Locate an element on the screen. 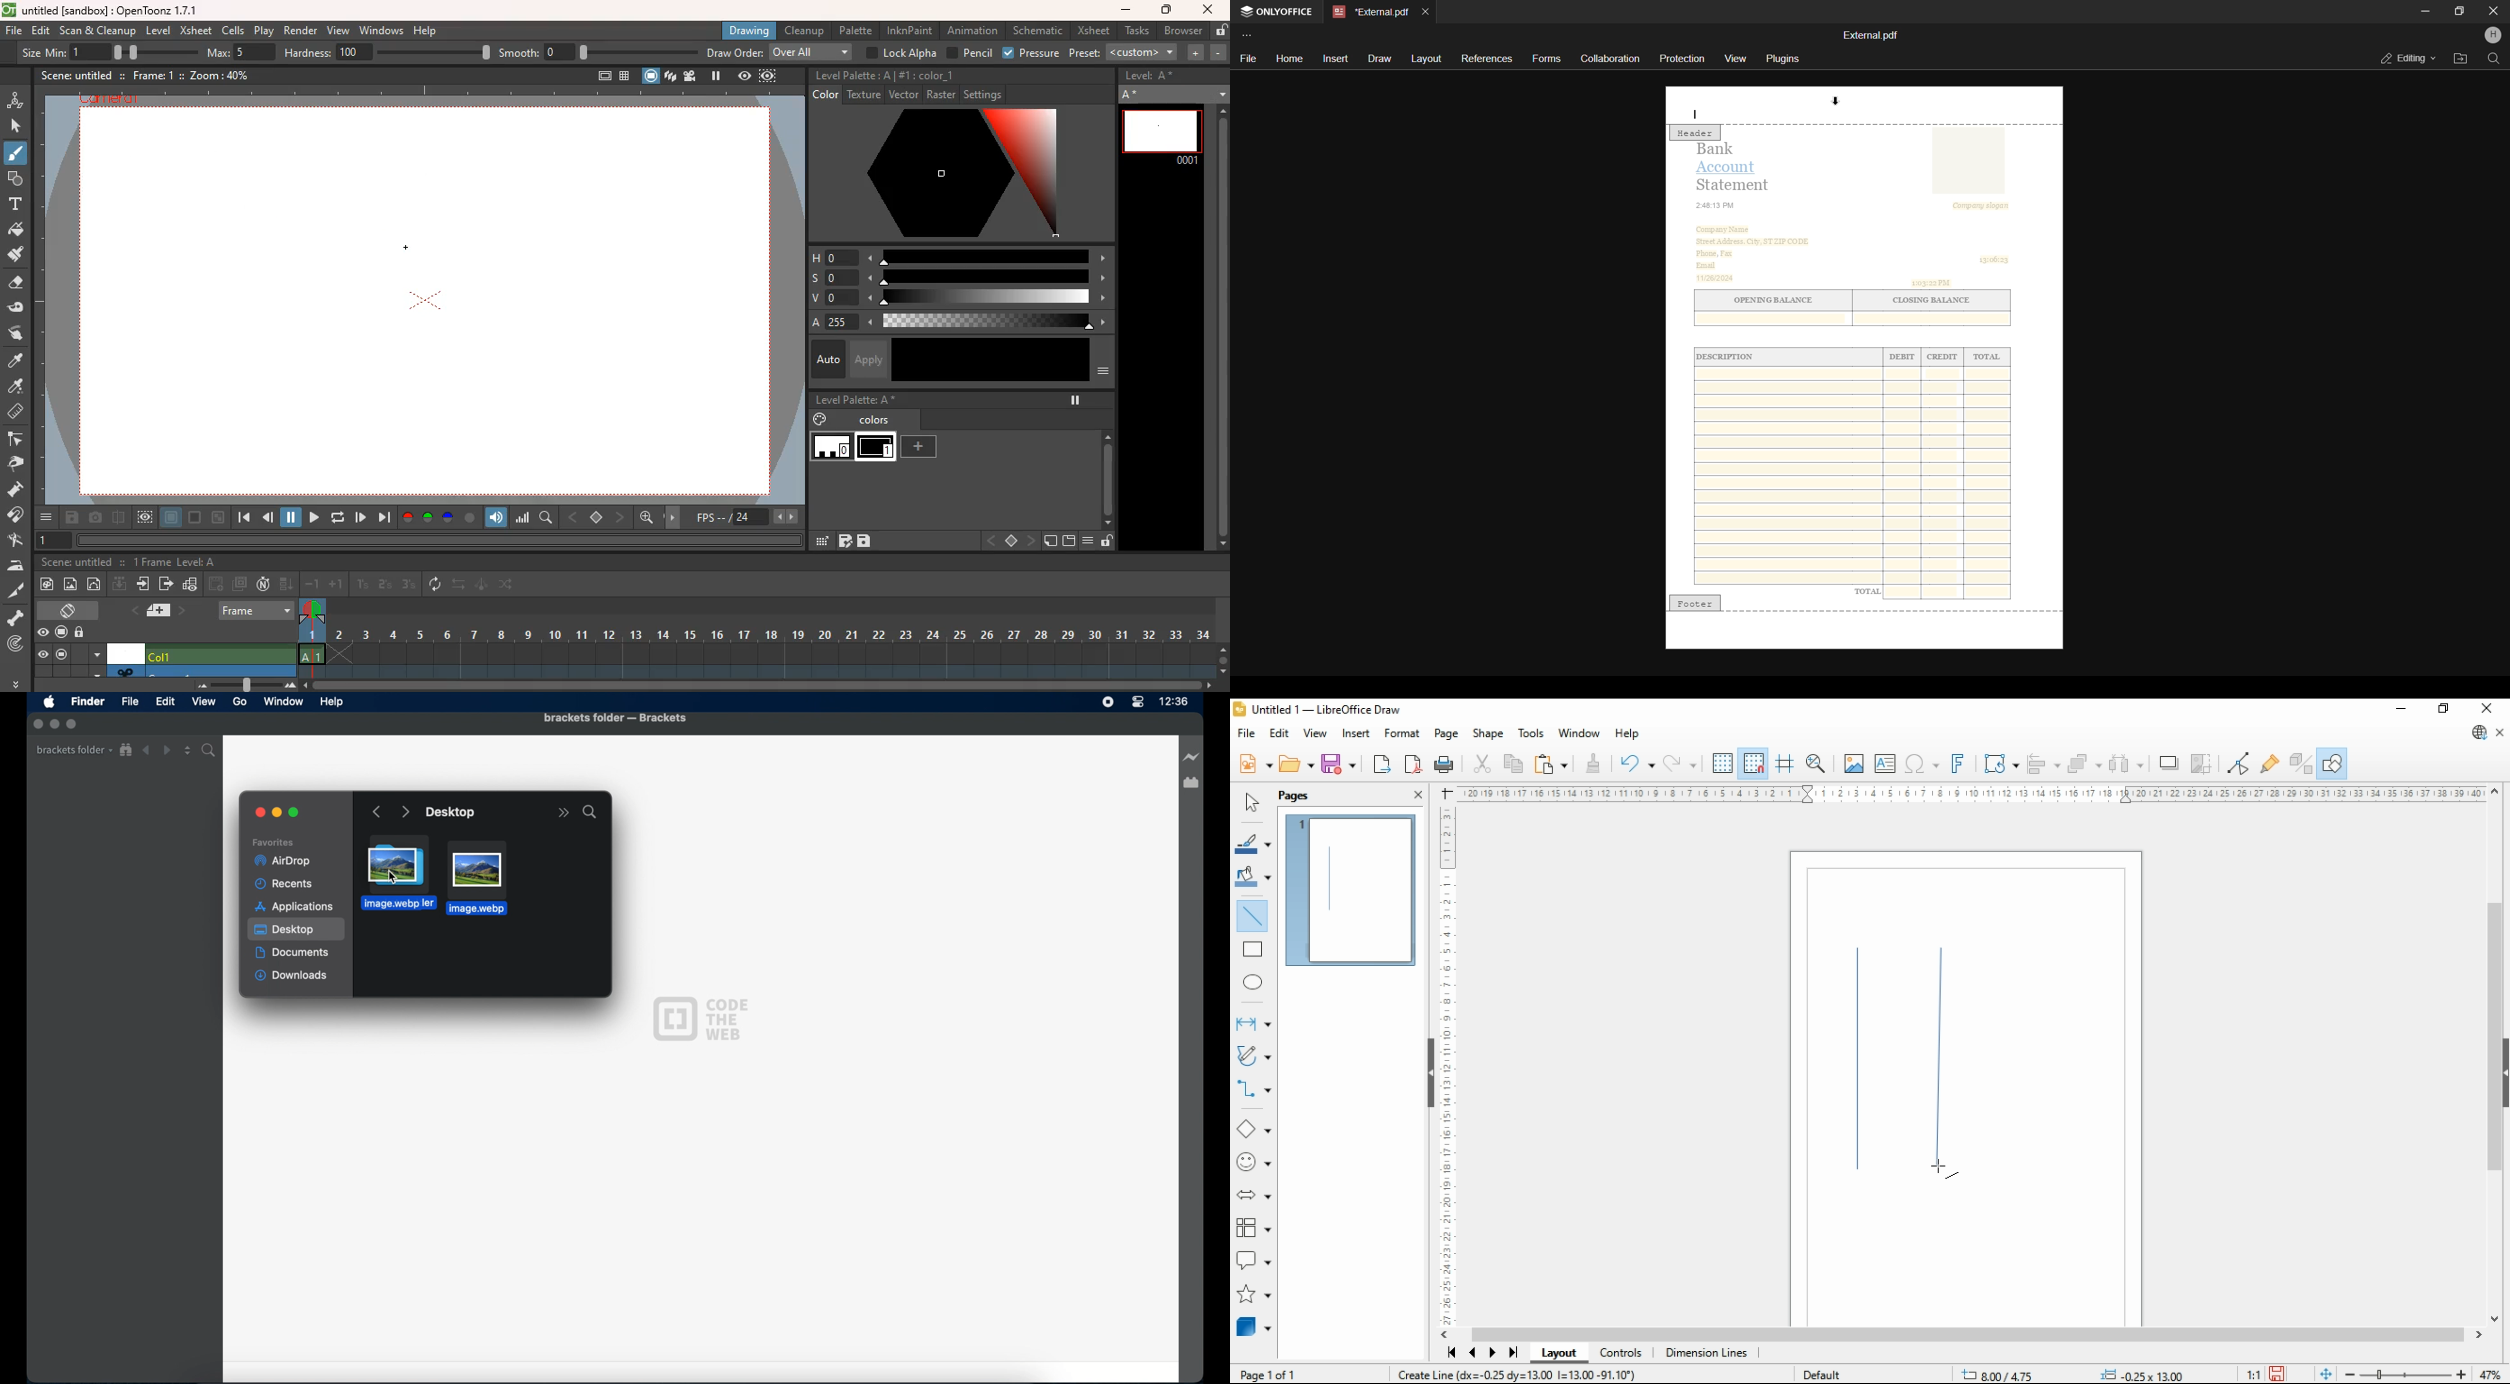  zoom slider is located at coordinates (2406, 1374).